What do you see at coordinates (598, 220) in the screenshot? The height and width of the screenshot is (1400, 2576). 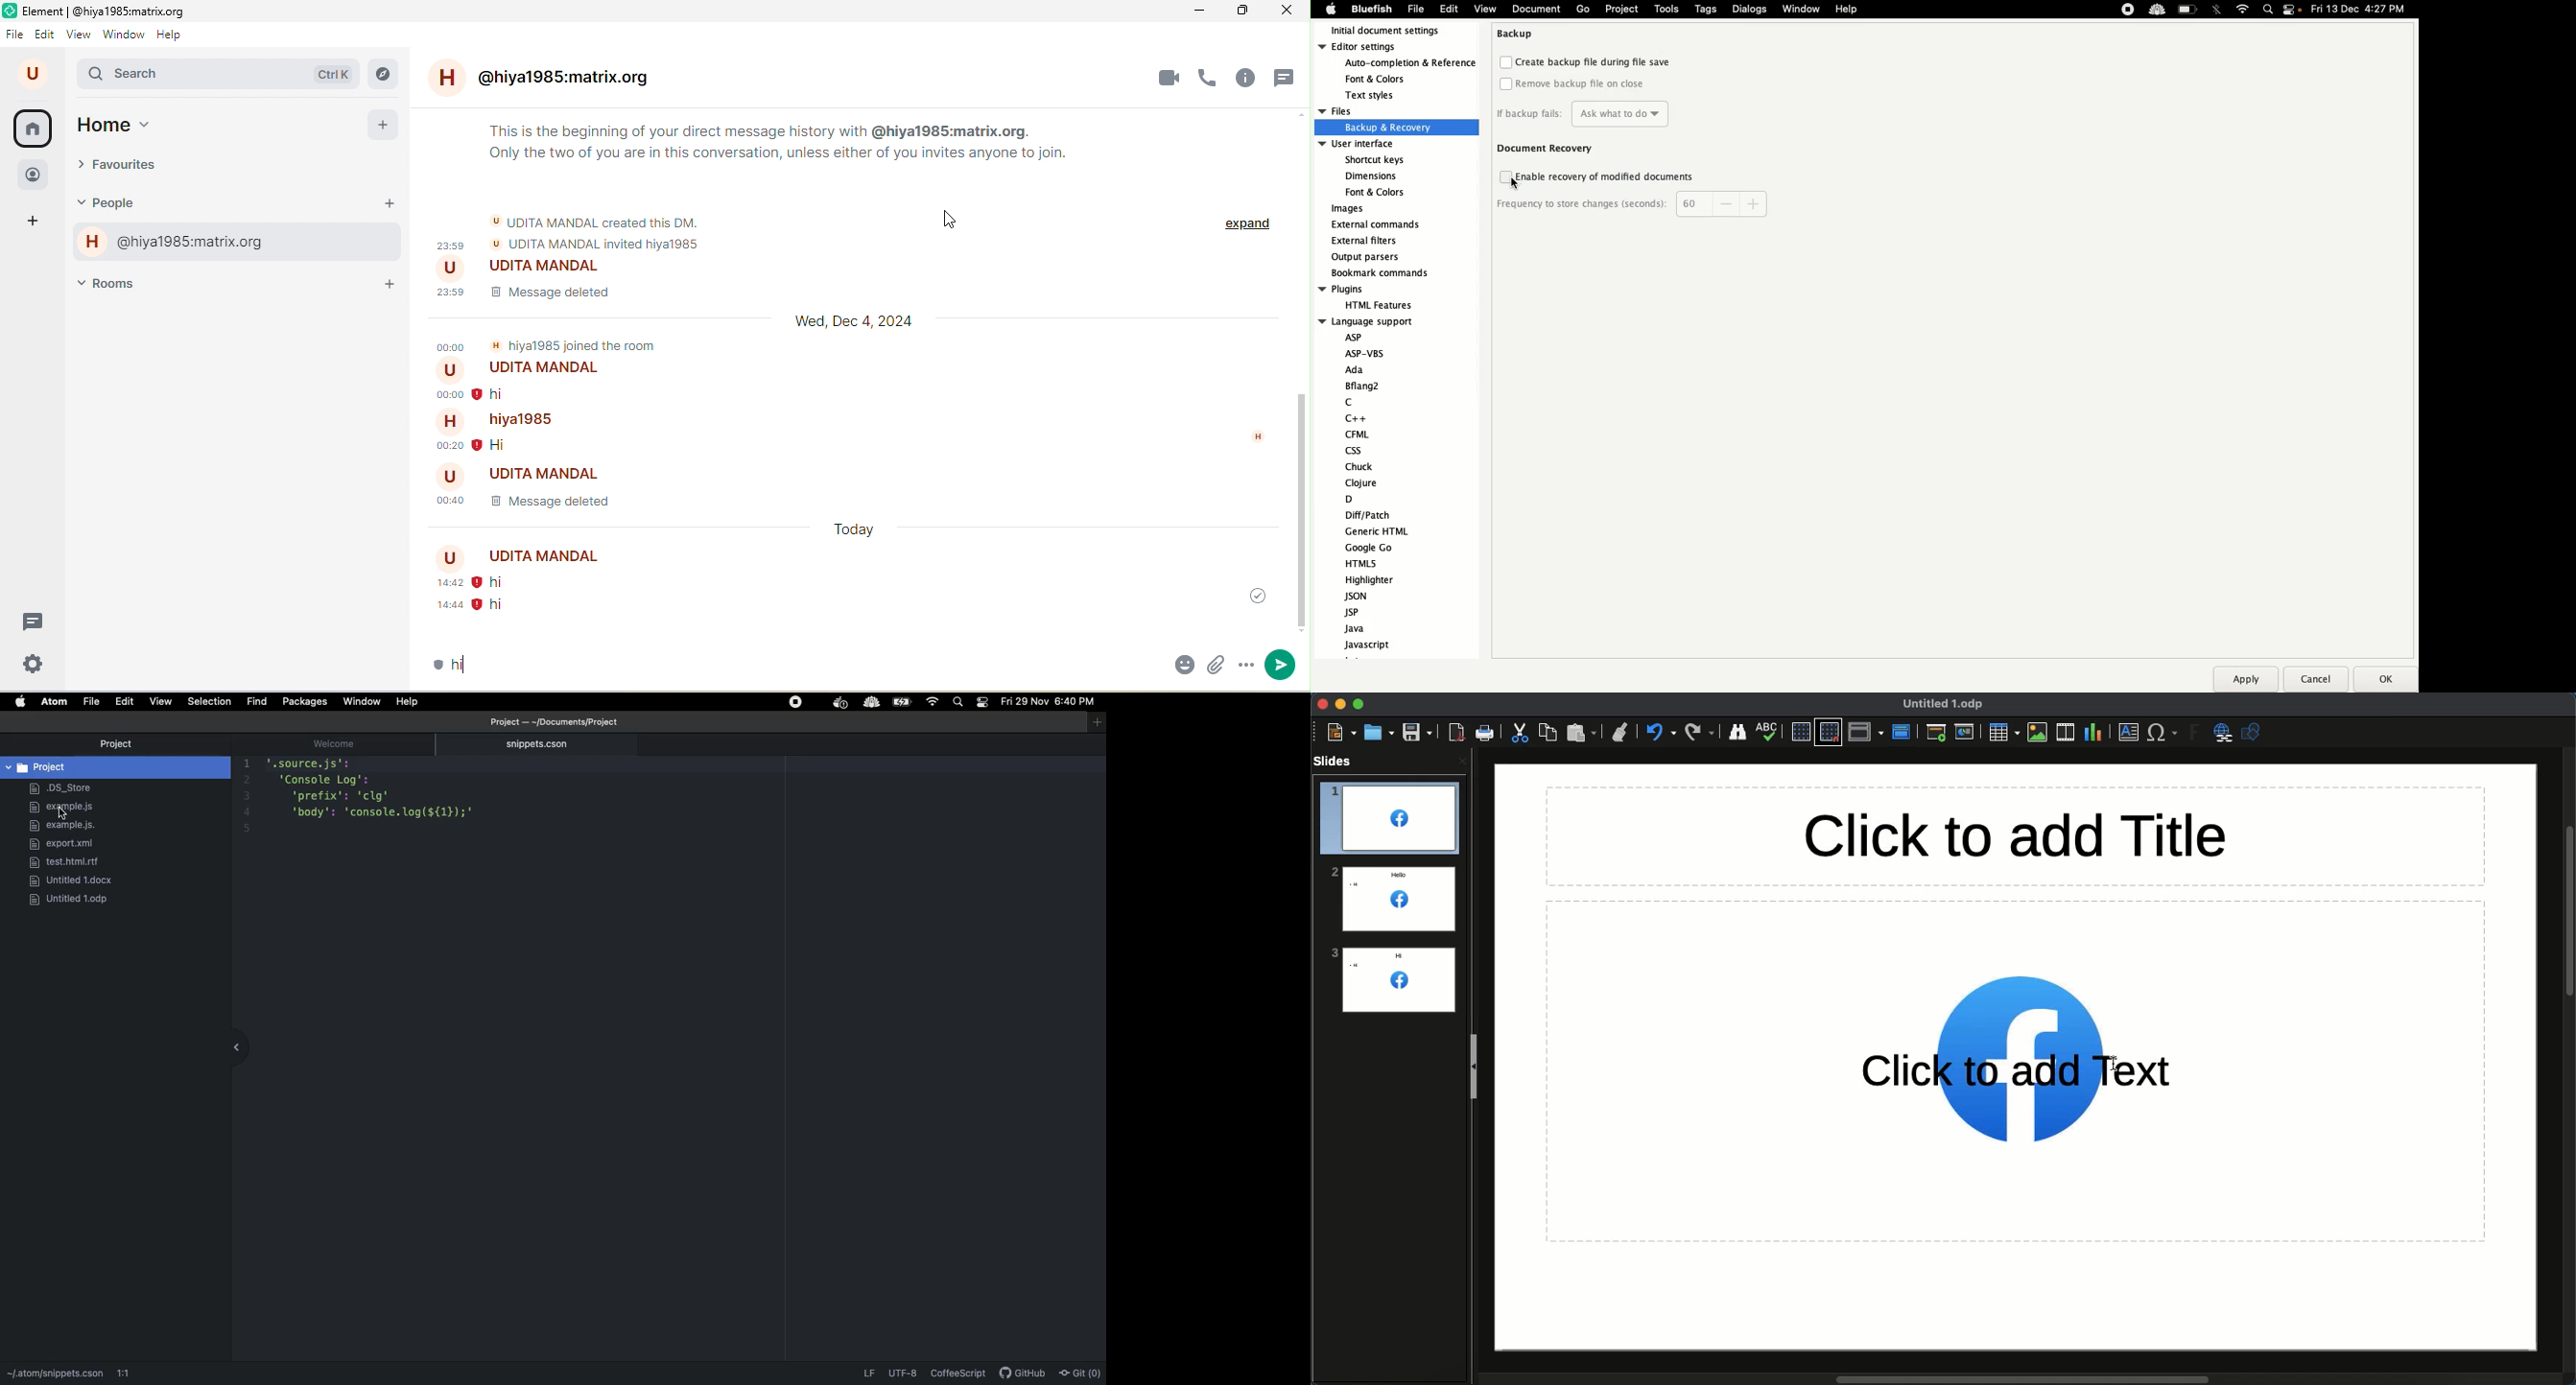 I see `udita mandal created this dm` at bounding box center [598, 220].